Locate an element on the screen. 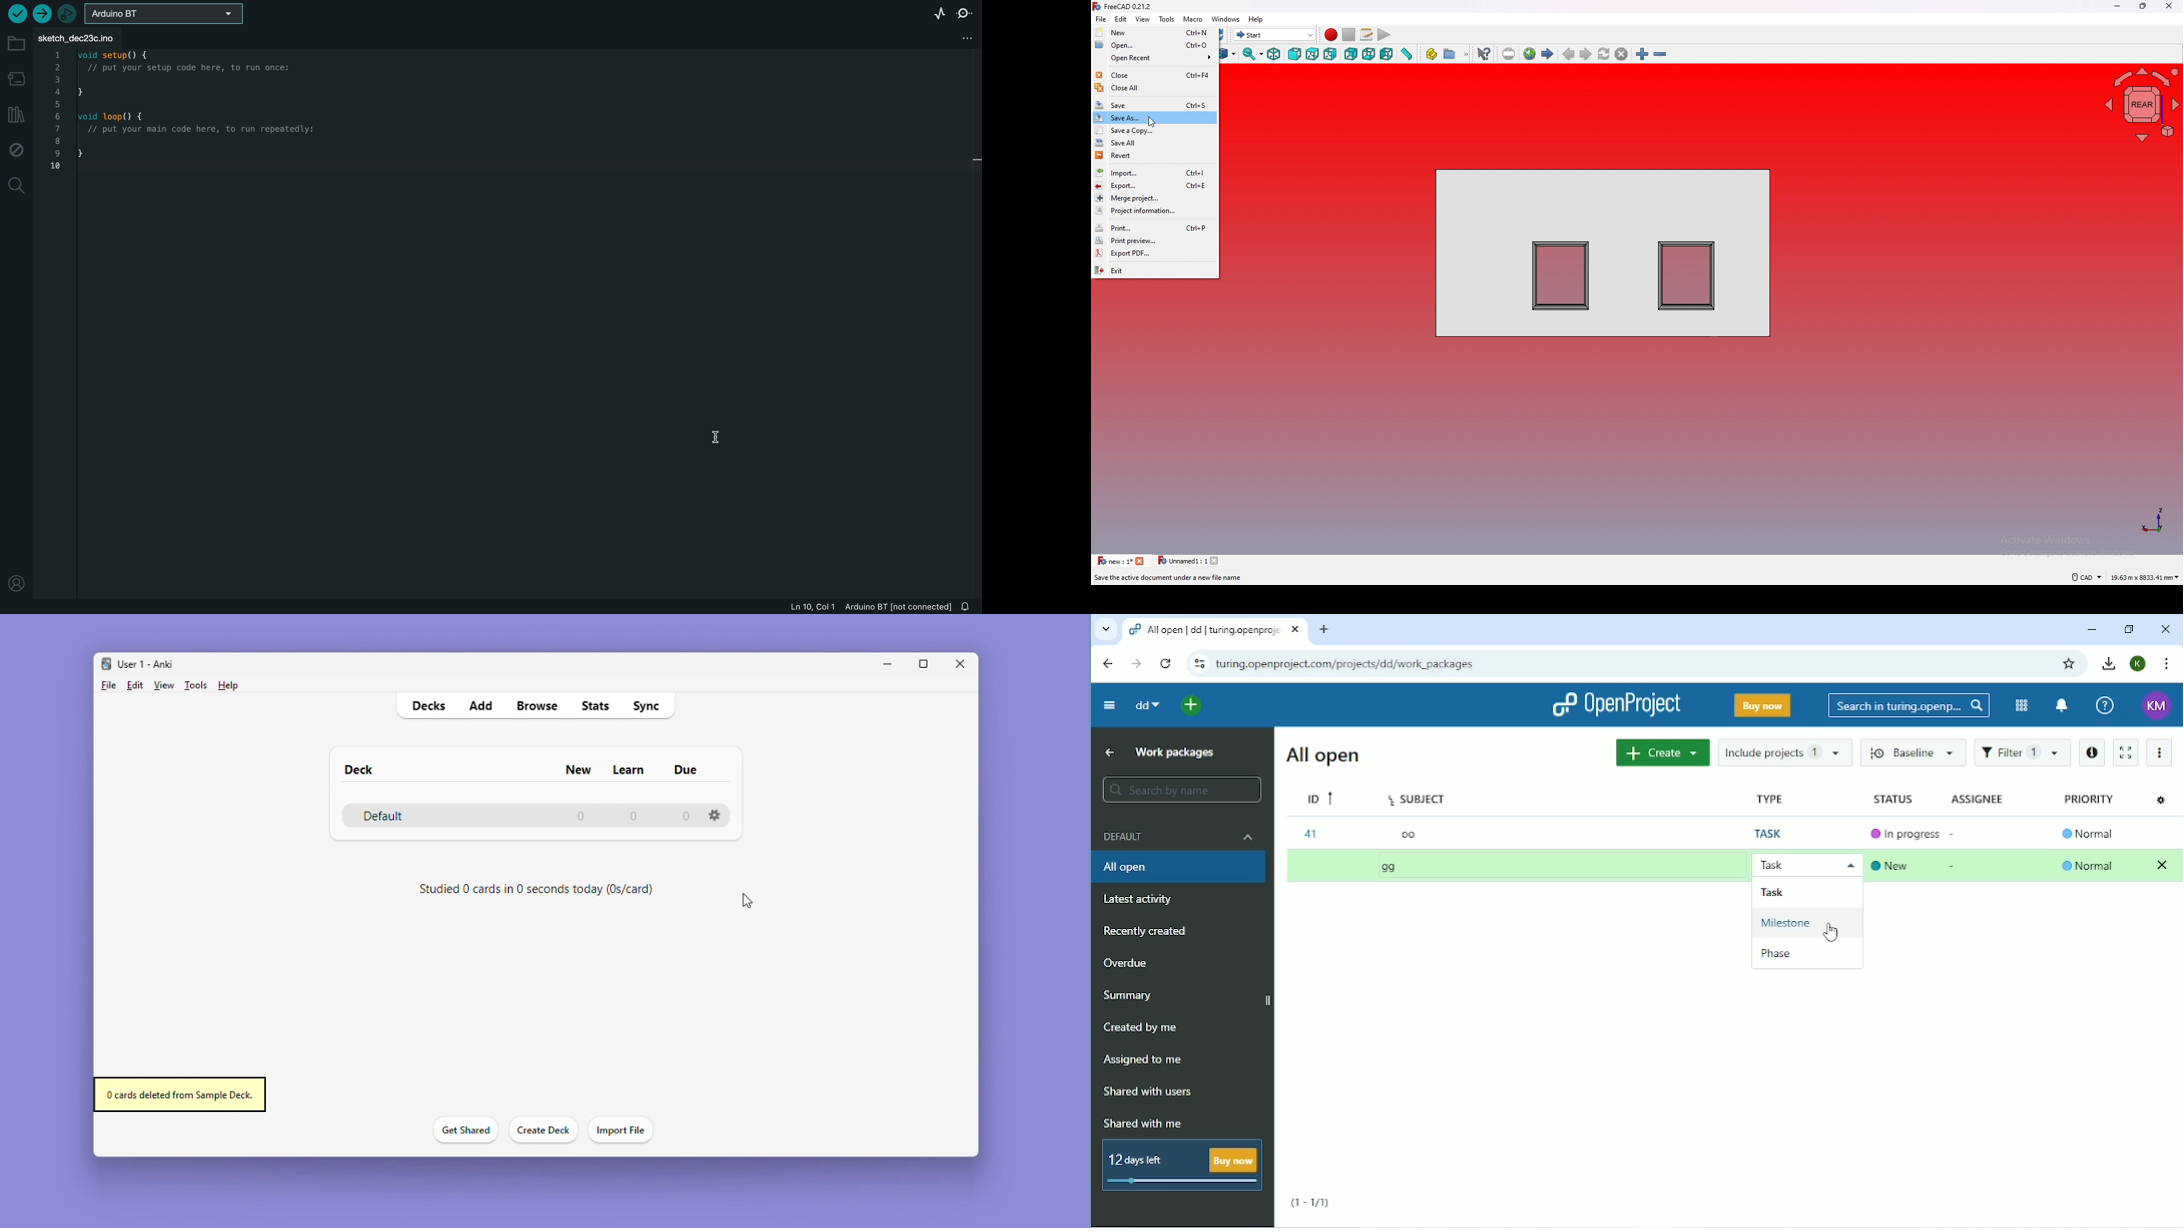 The width and height of the screenshot is (2184, 1232). Add is located at coordinates (480, 704).